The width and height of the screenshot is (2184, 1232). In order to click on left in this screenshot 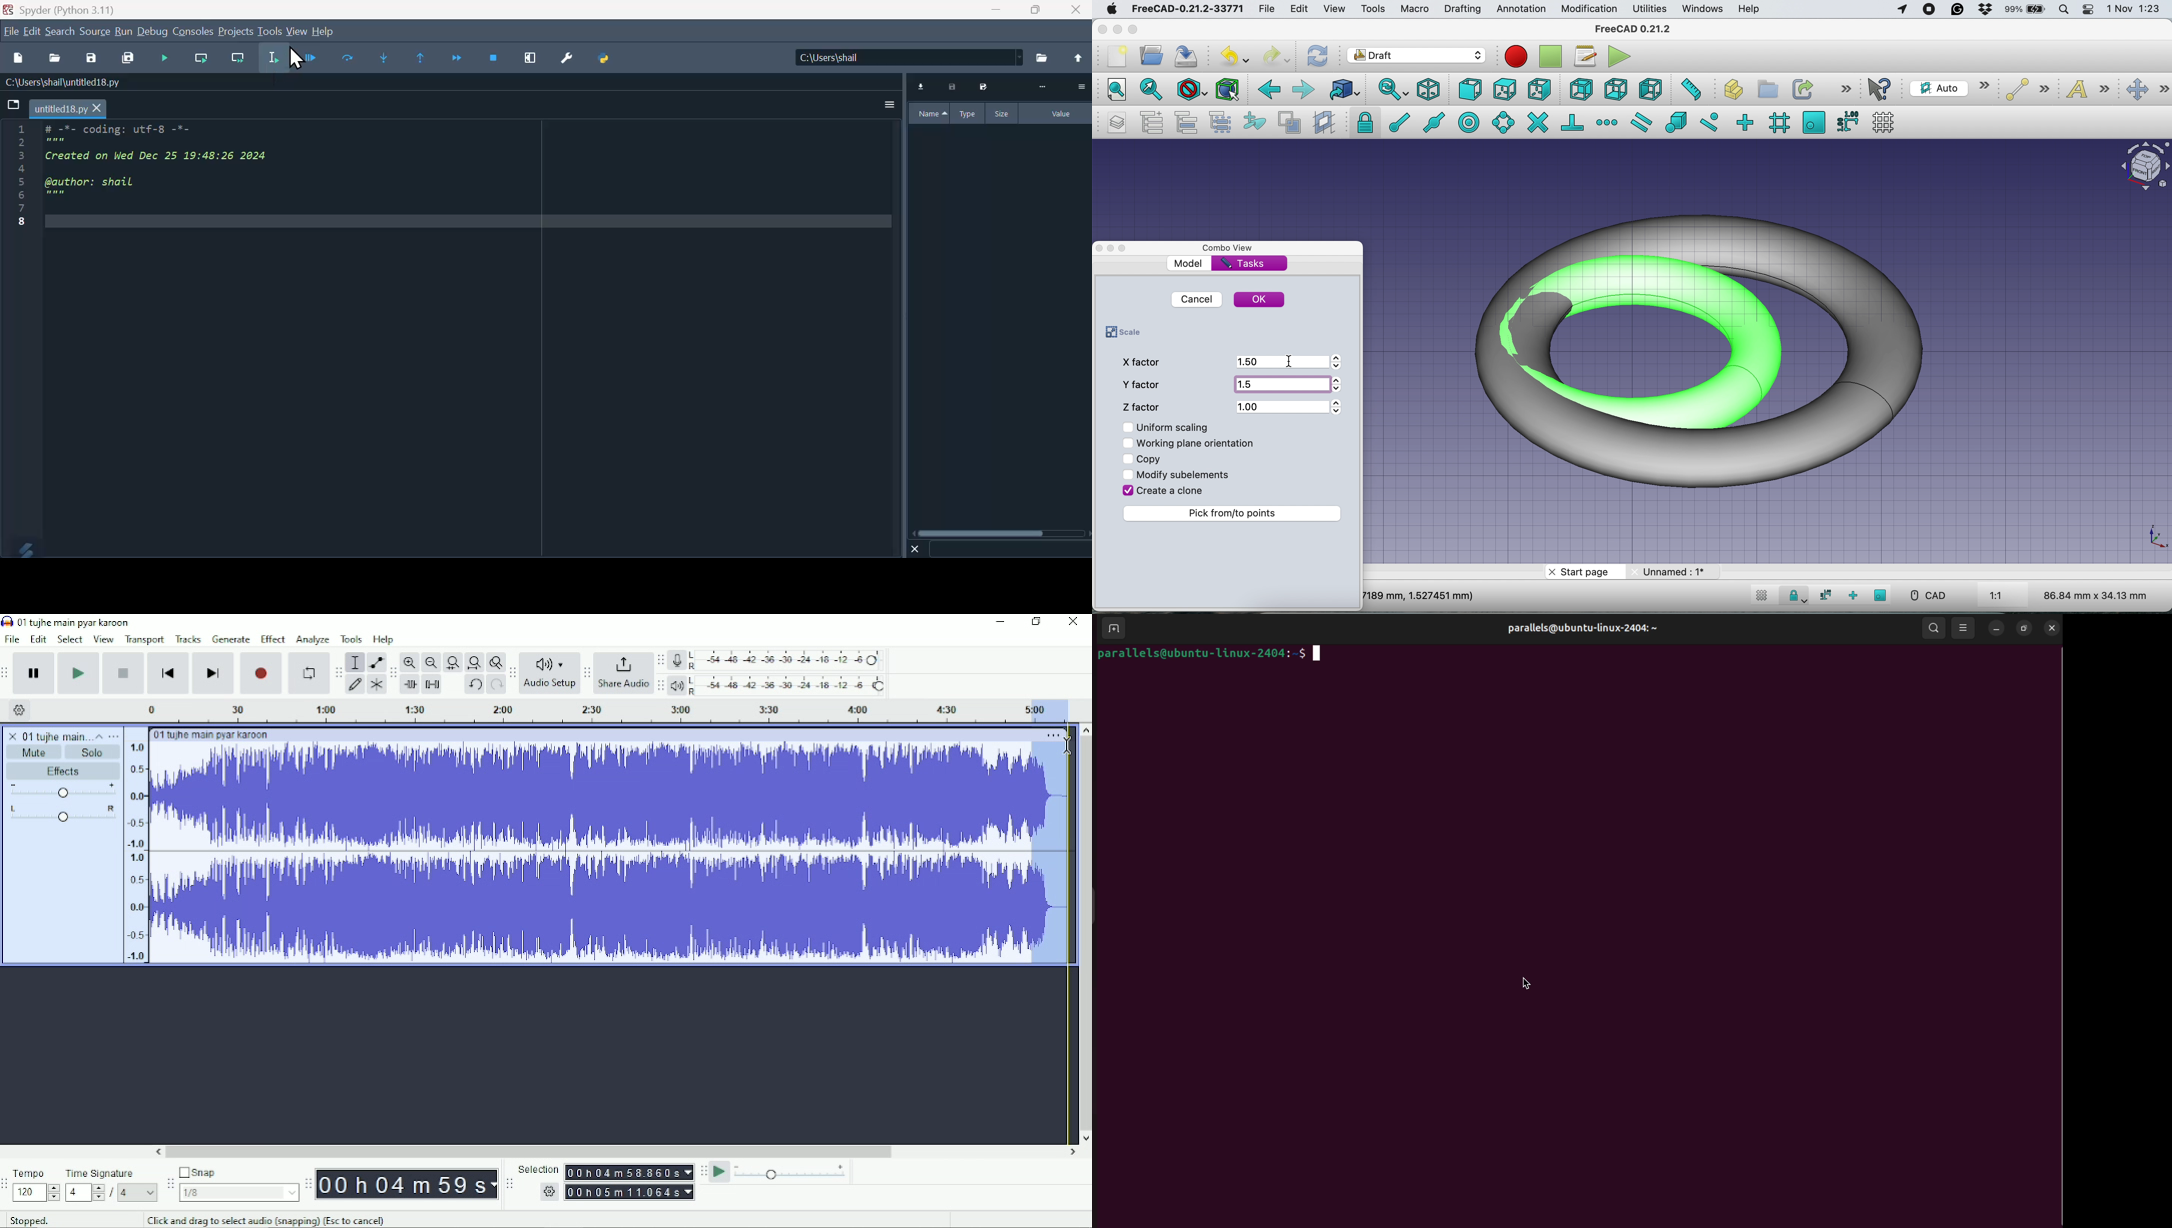, I will do `click(1649, 88)`.